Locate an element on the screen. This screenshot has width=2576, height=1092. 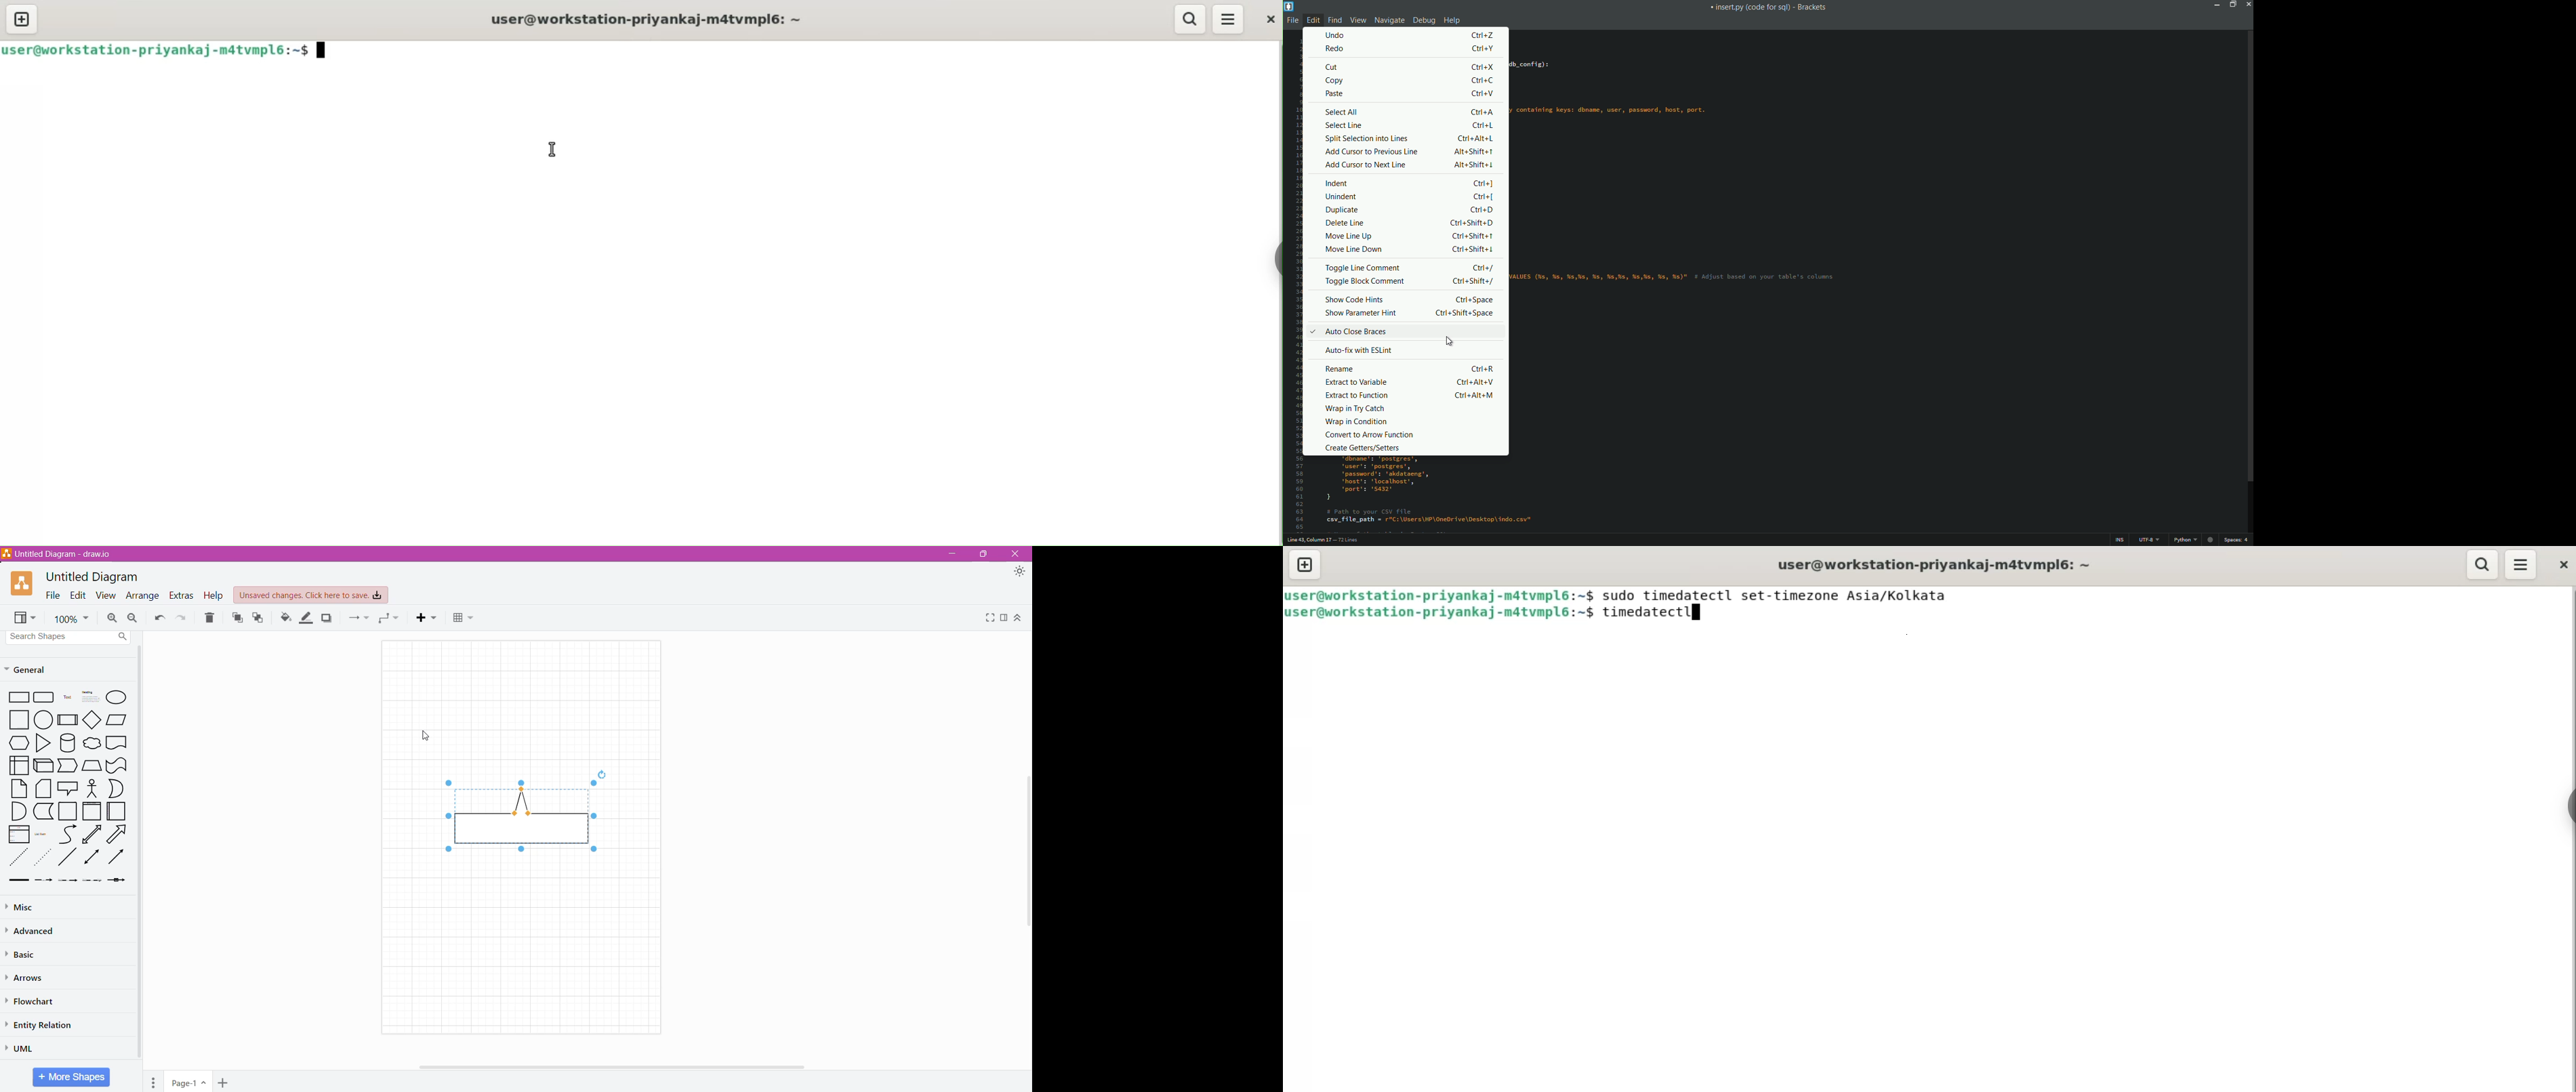
diagonal line is located at coordinates (68, 858).